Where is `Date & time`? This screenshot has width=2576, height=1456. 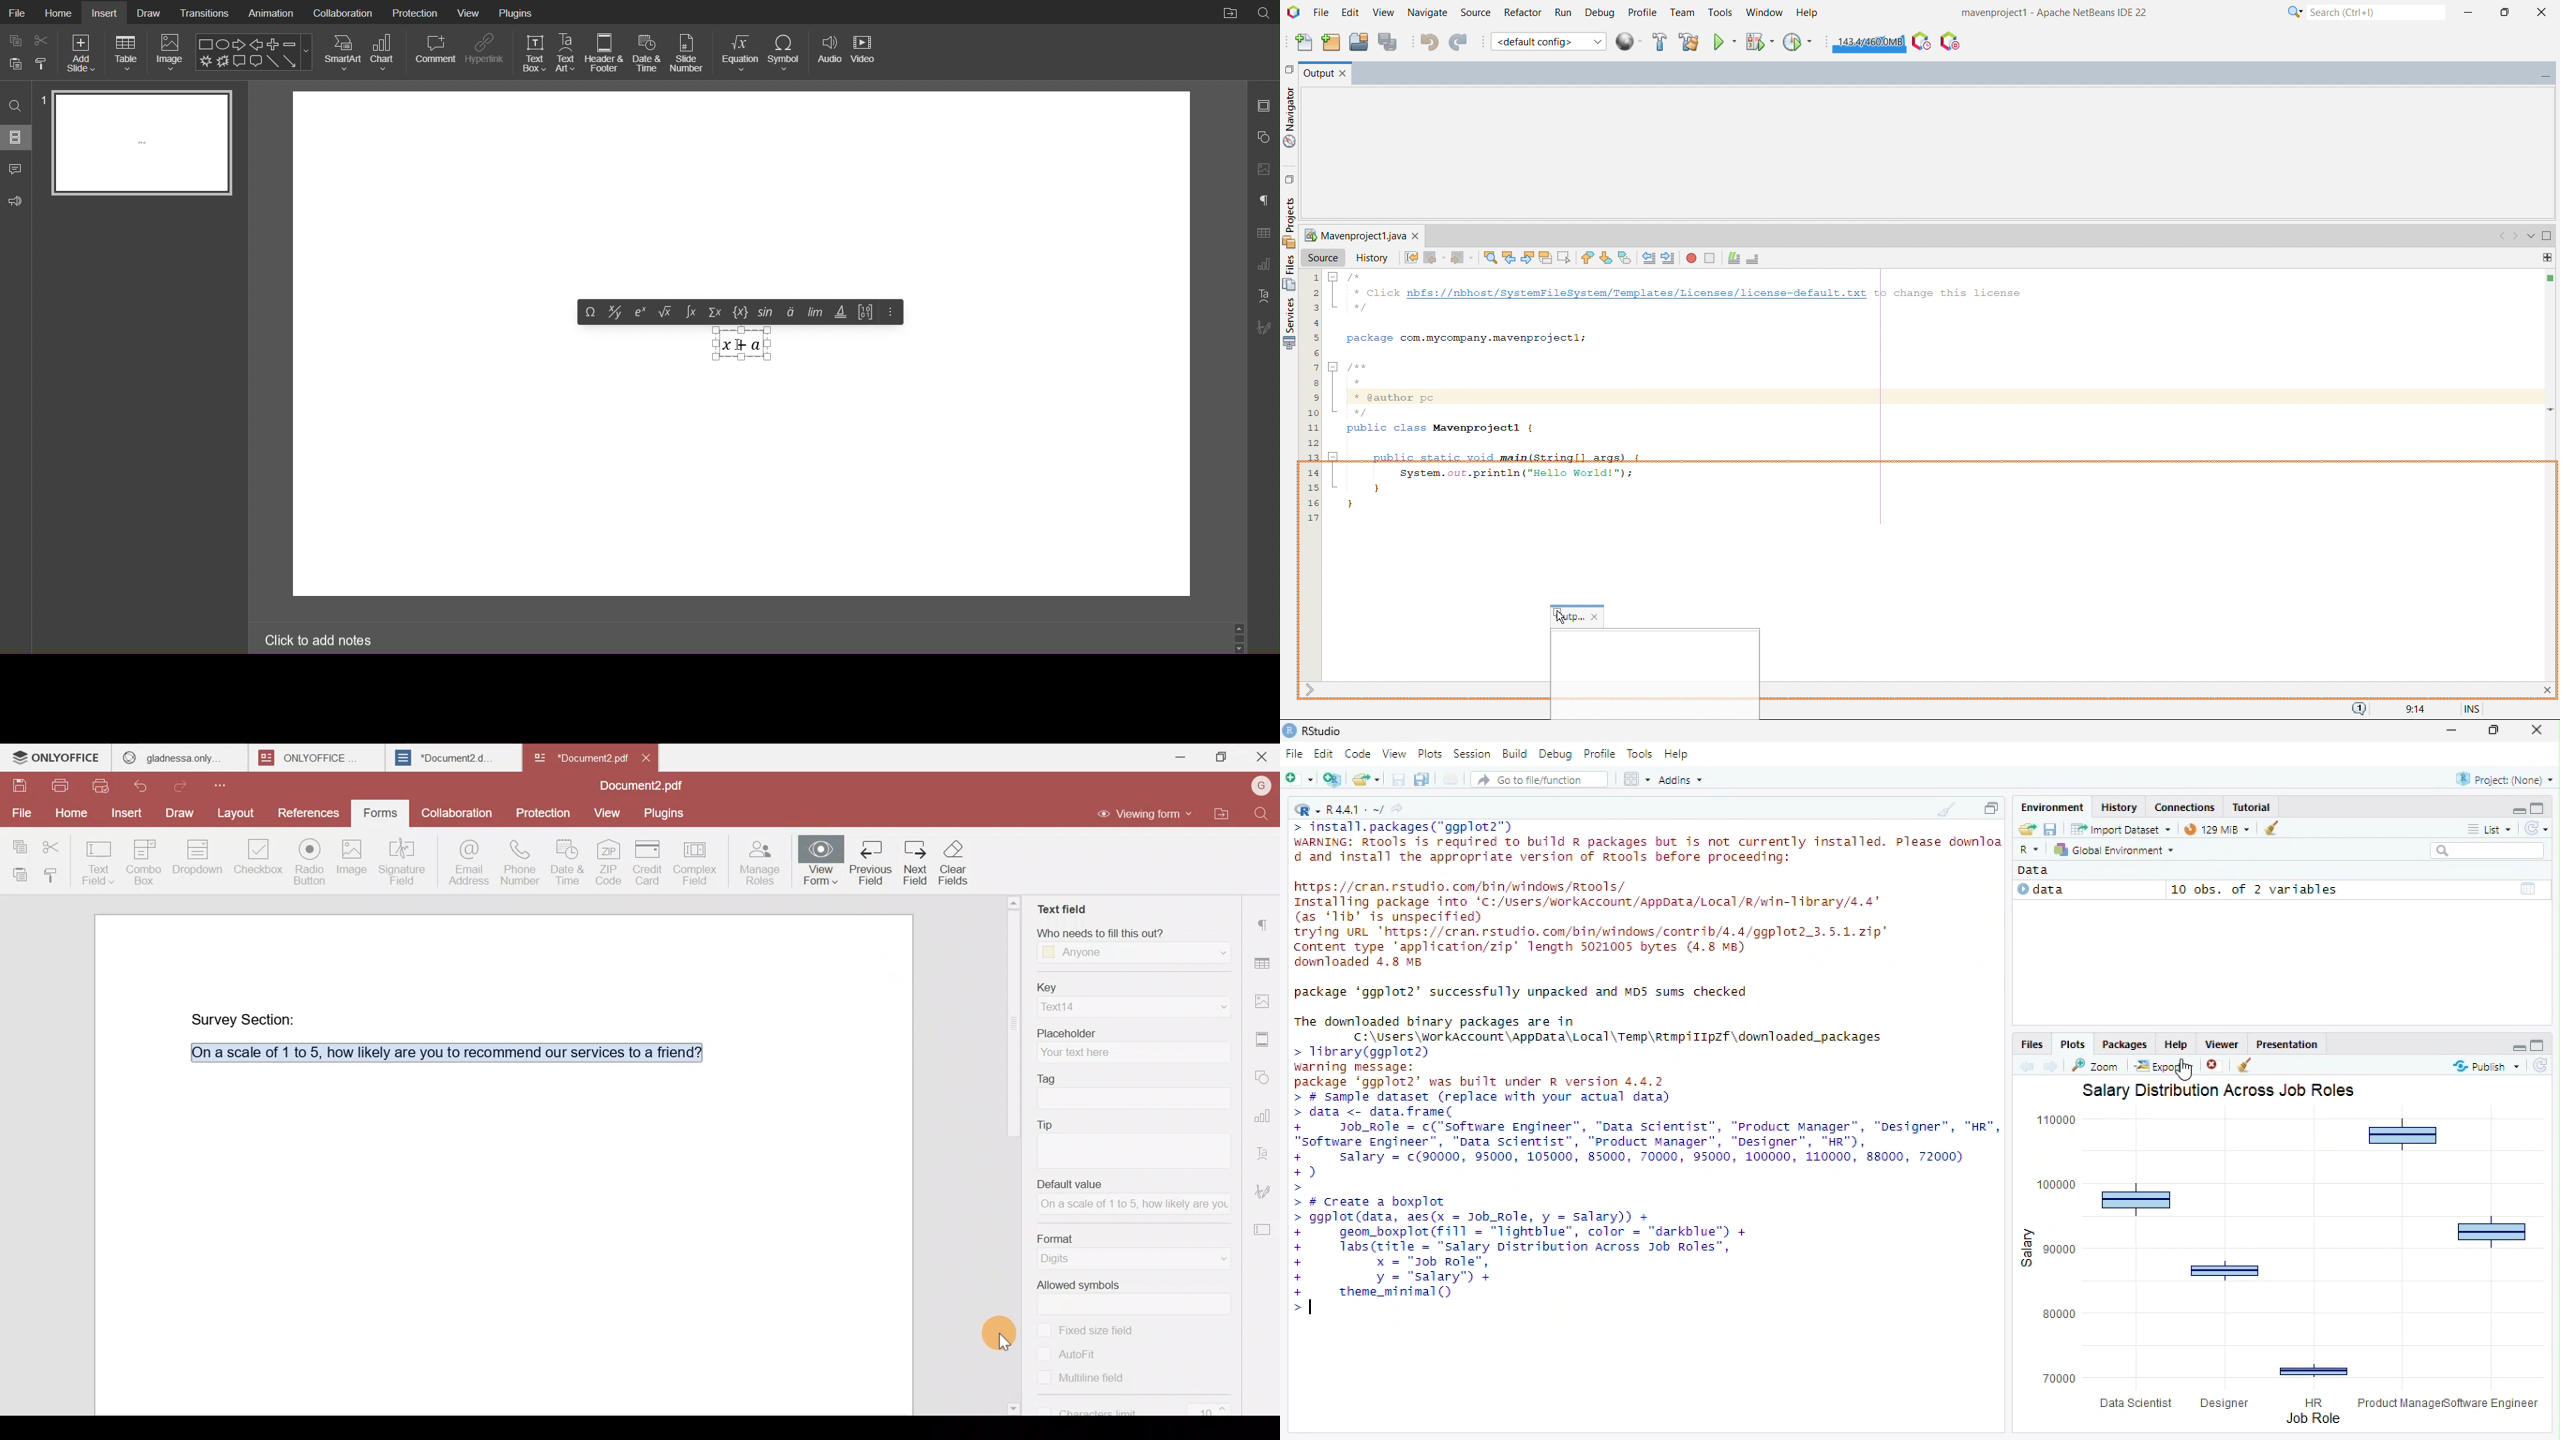
Date & time is located at coordinates (567, 861).